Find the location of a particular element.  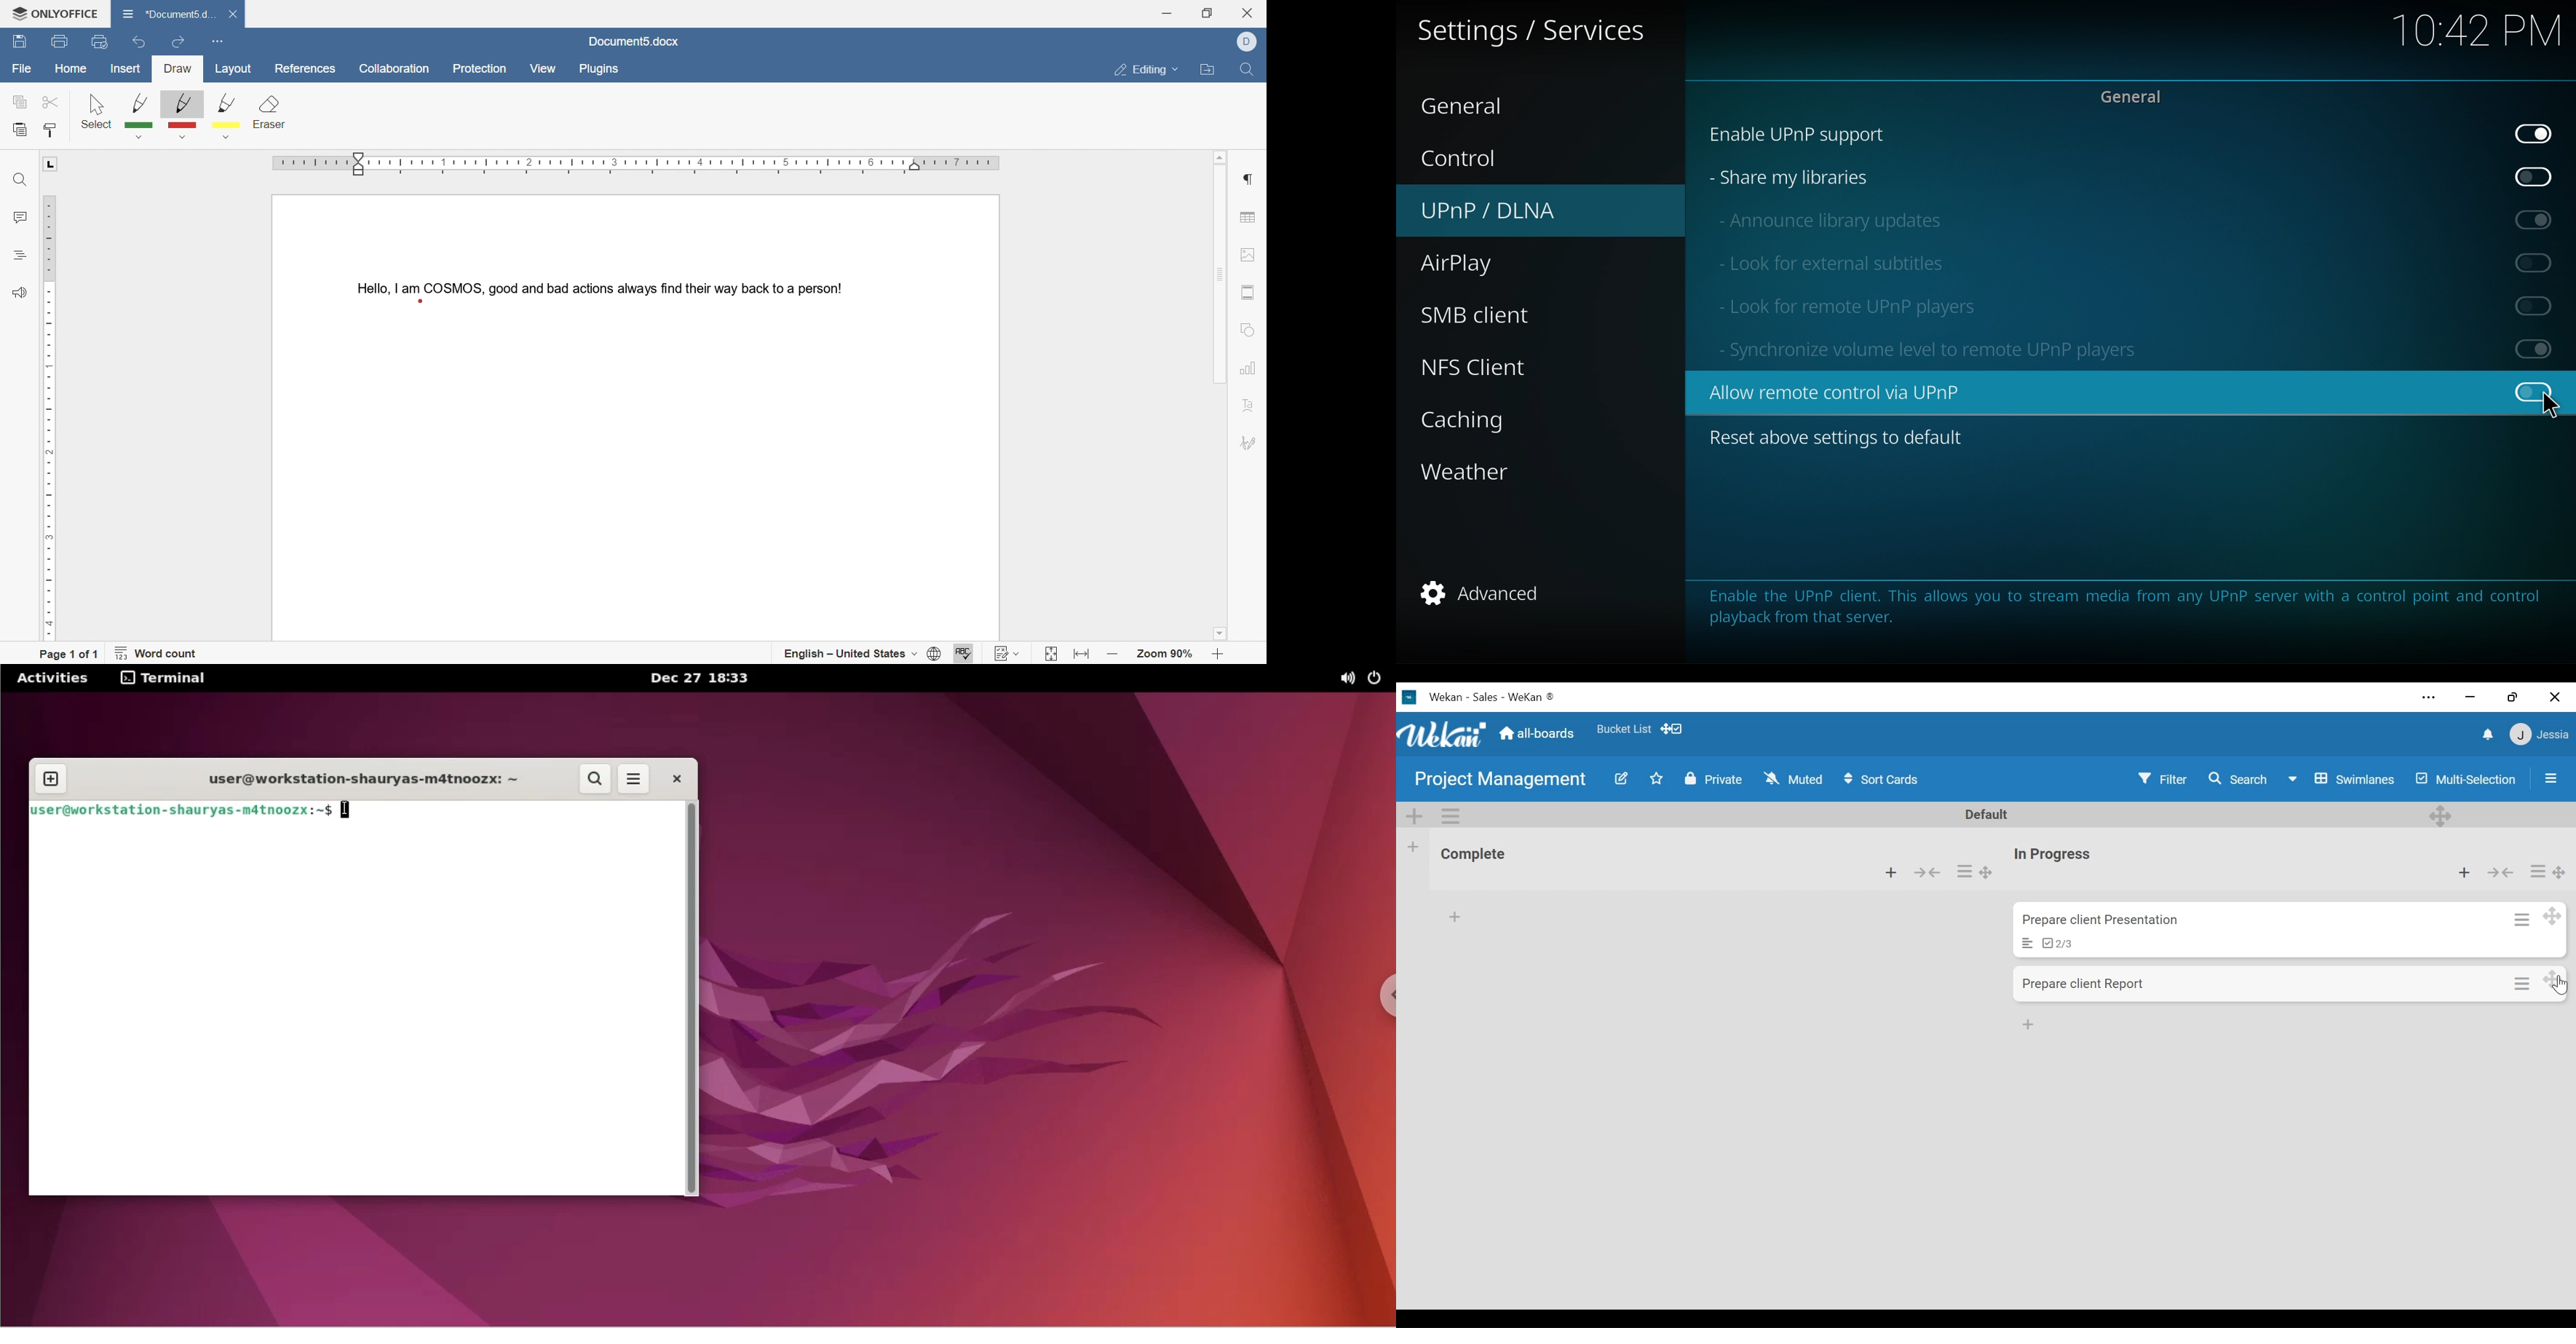

List name is located at coordinates (1472, 856).